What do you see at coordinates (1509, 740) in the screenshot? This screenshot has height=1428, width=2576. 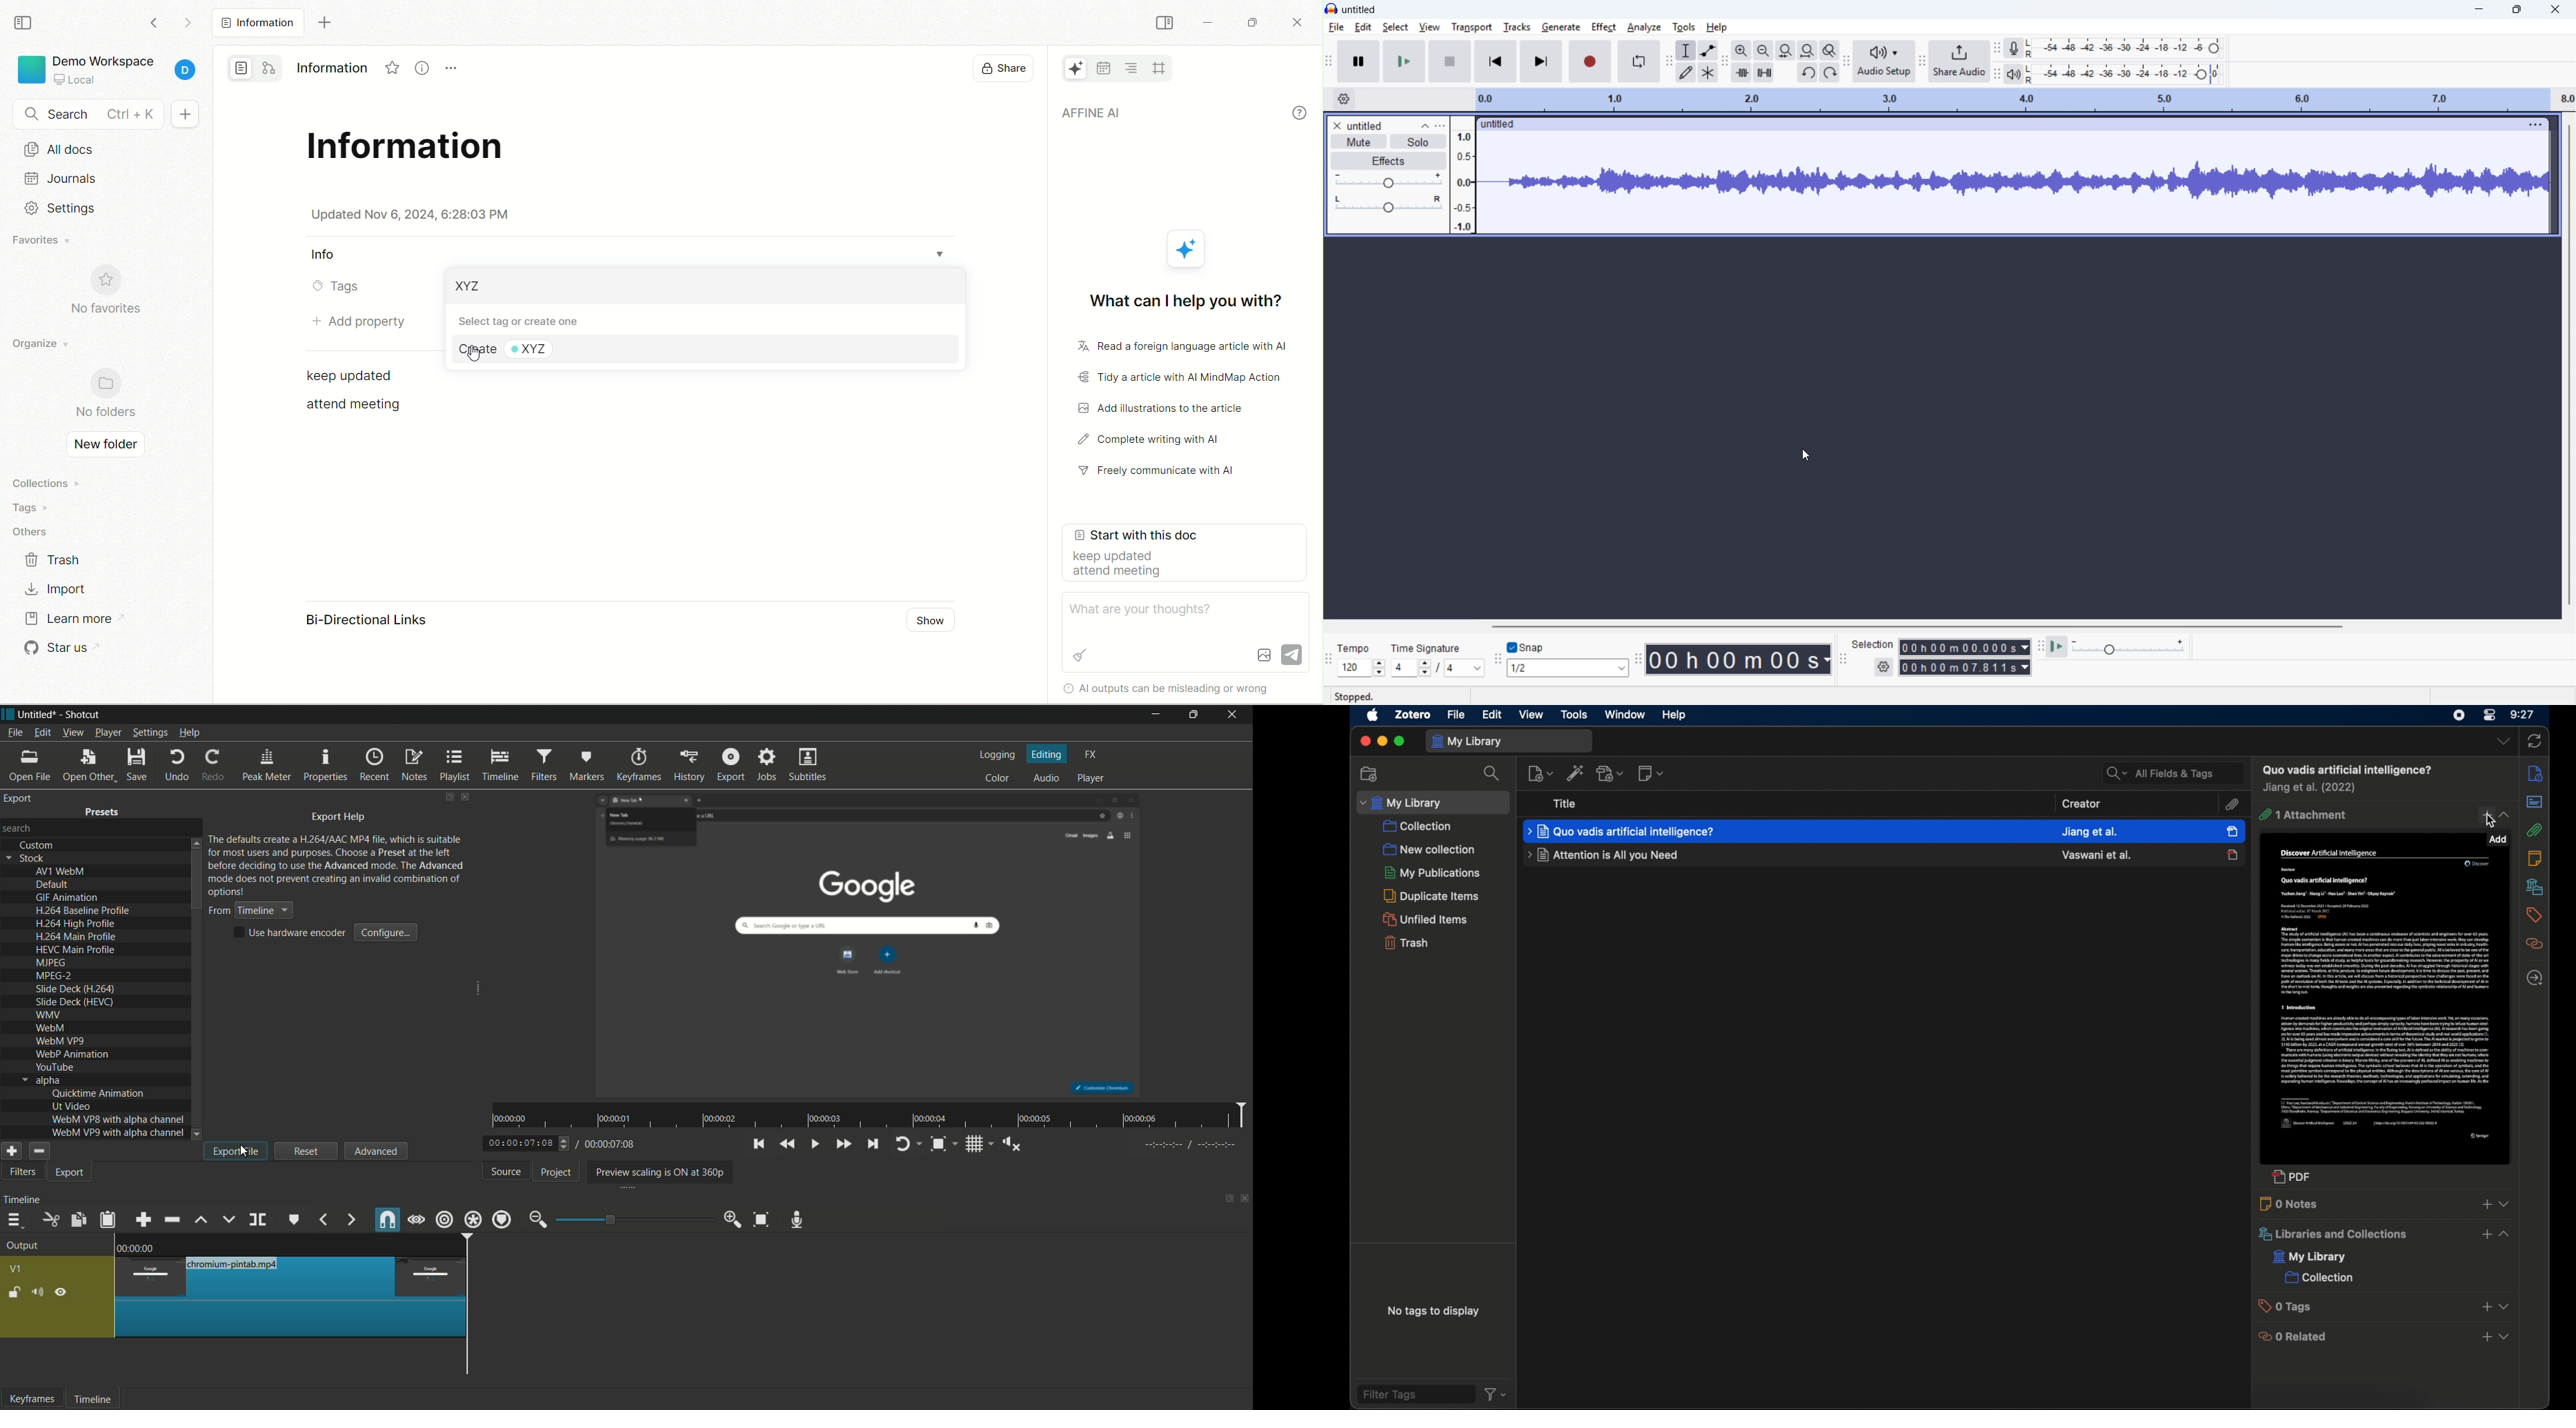 I see `my library` at bounding box center [1509, 740].